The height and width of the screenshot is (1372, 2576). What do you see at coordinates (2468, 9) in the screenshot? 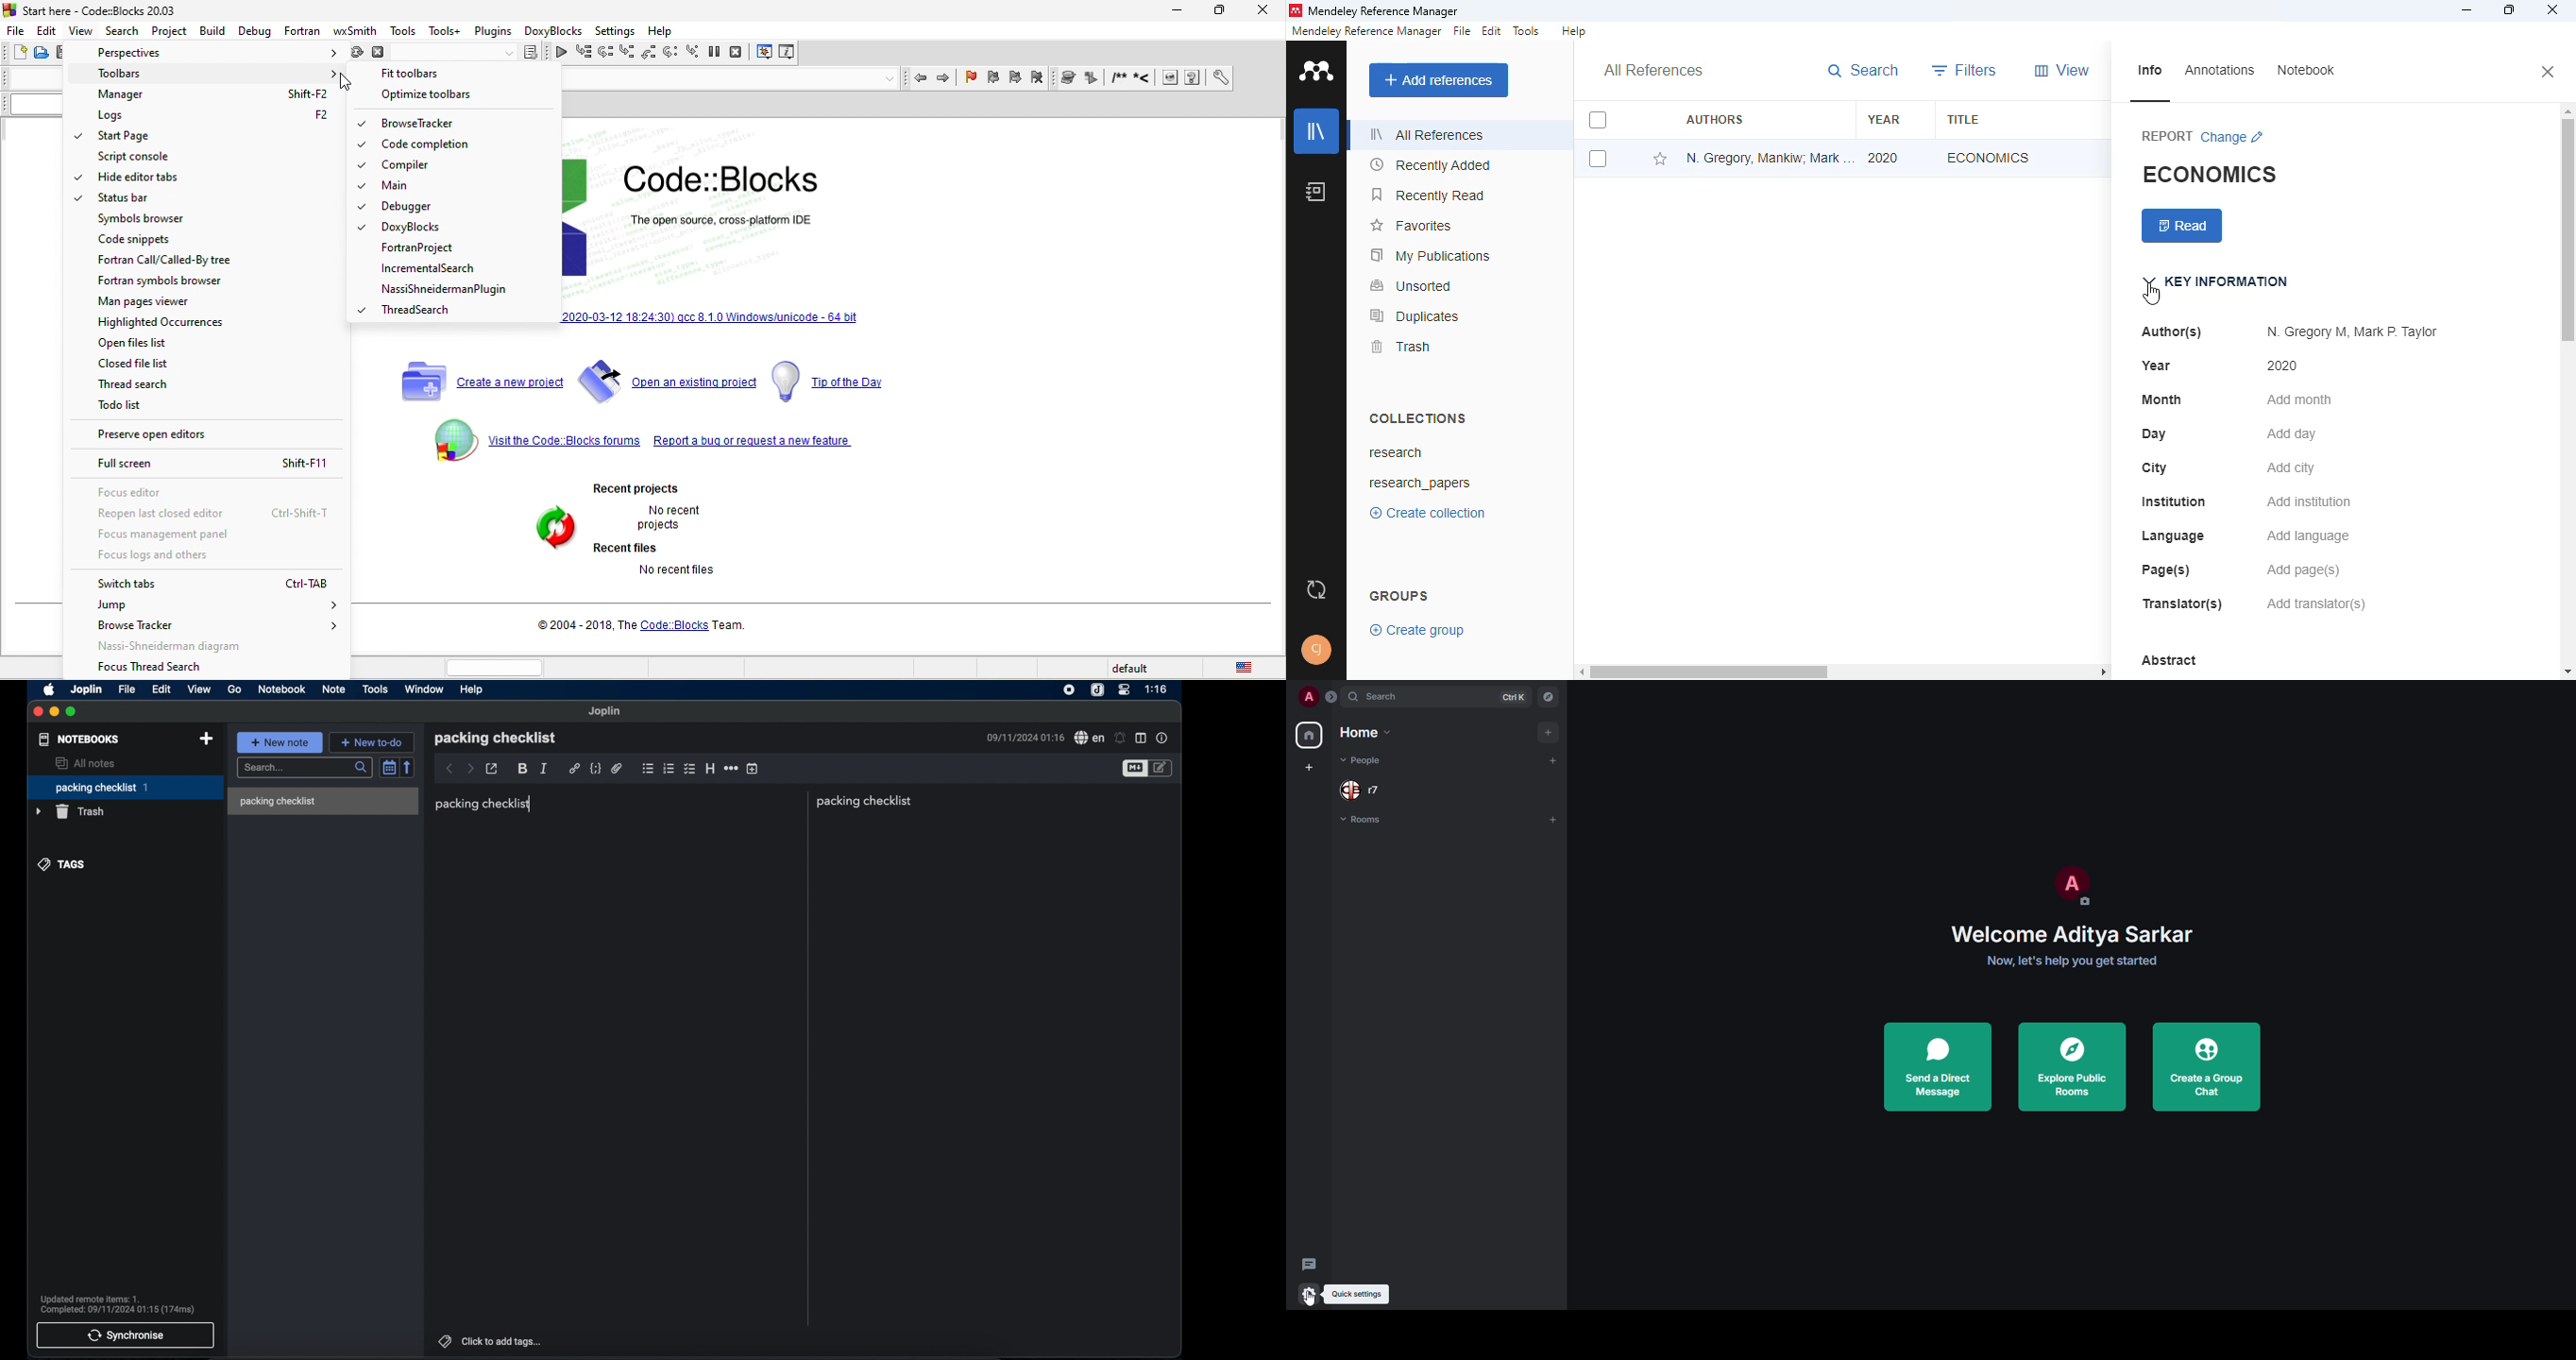
I see `minimize` at bounding box center [2468, 9].